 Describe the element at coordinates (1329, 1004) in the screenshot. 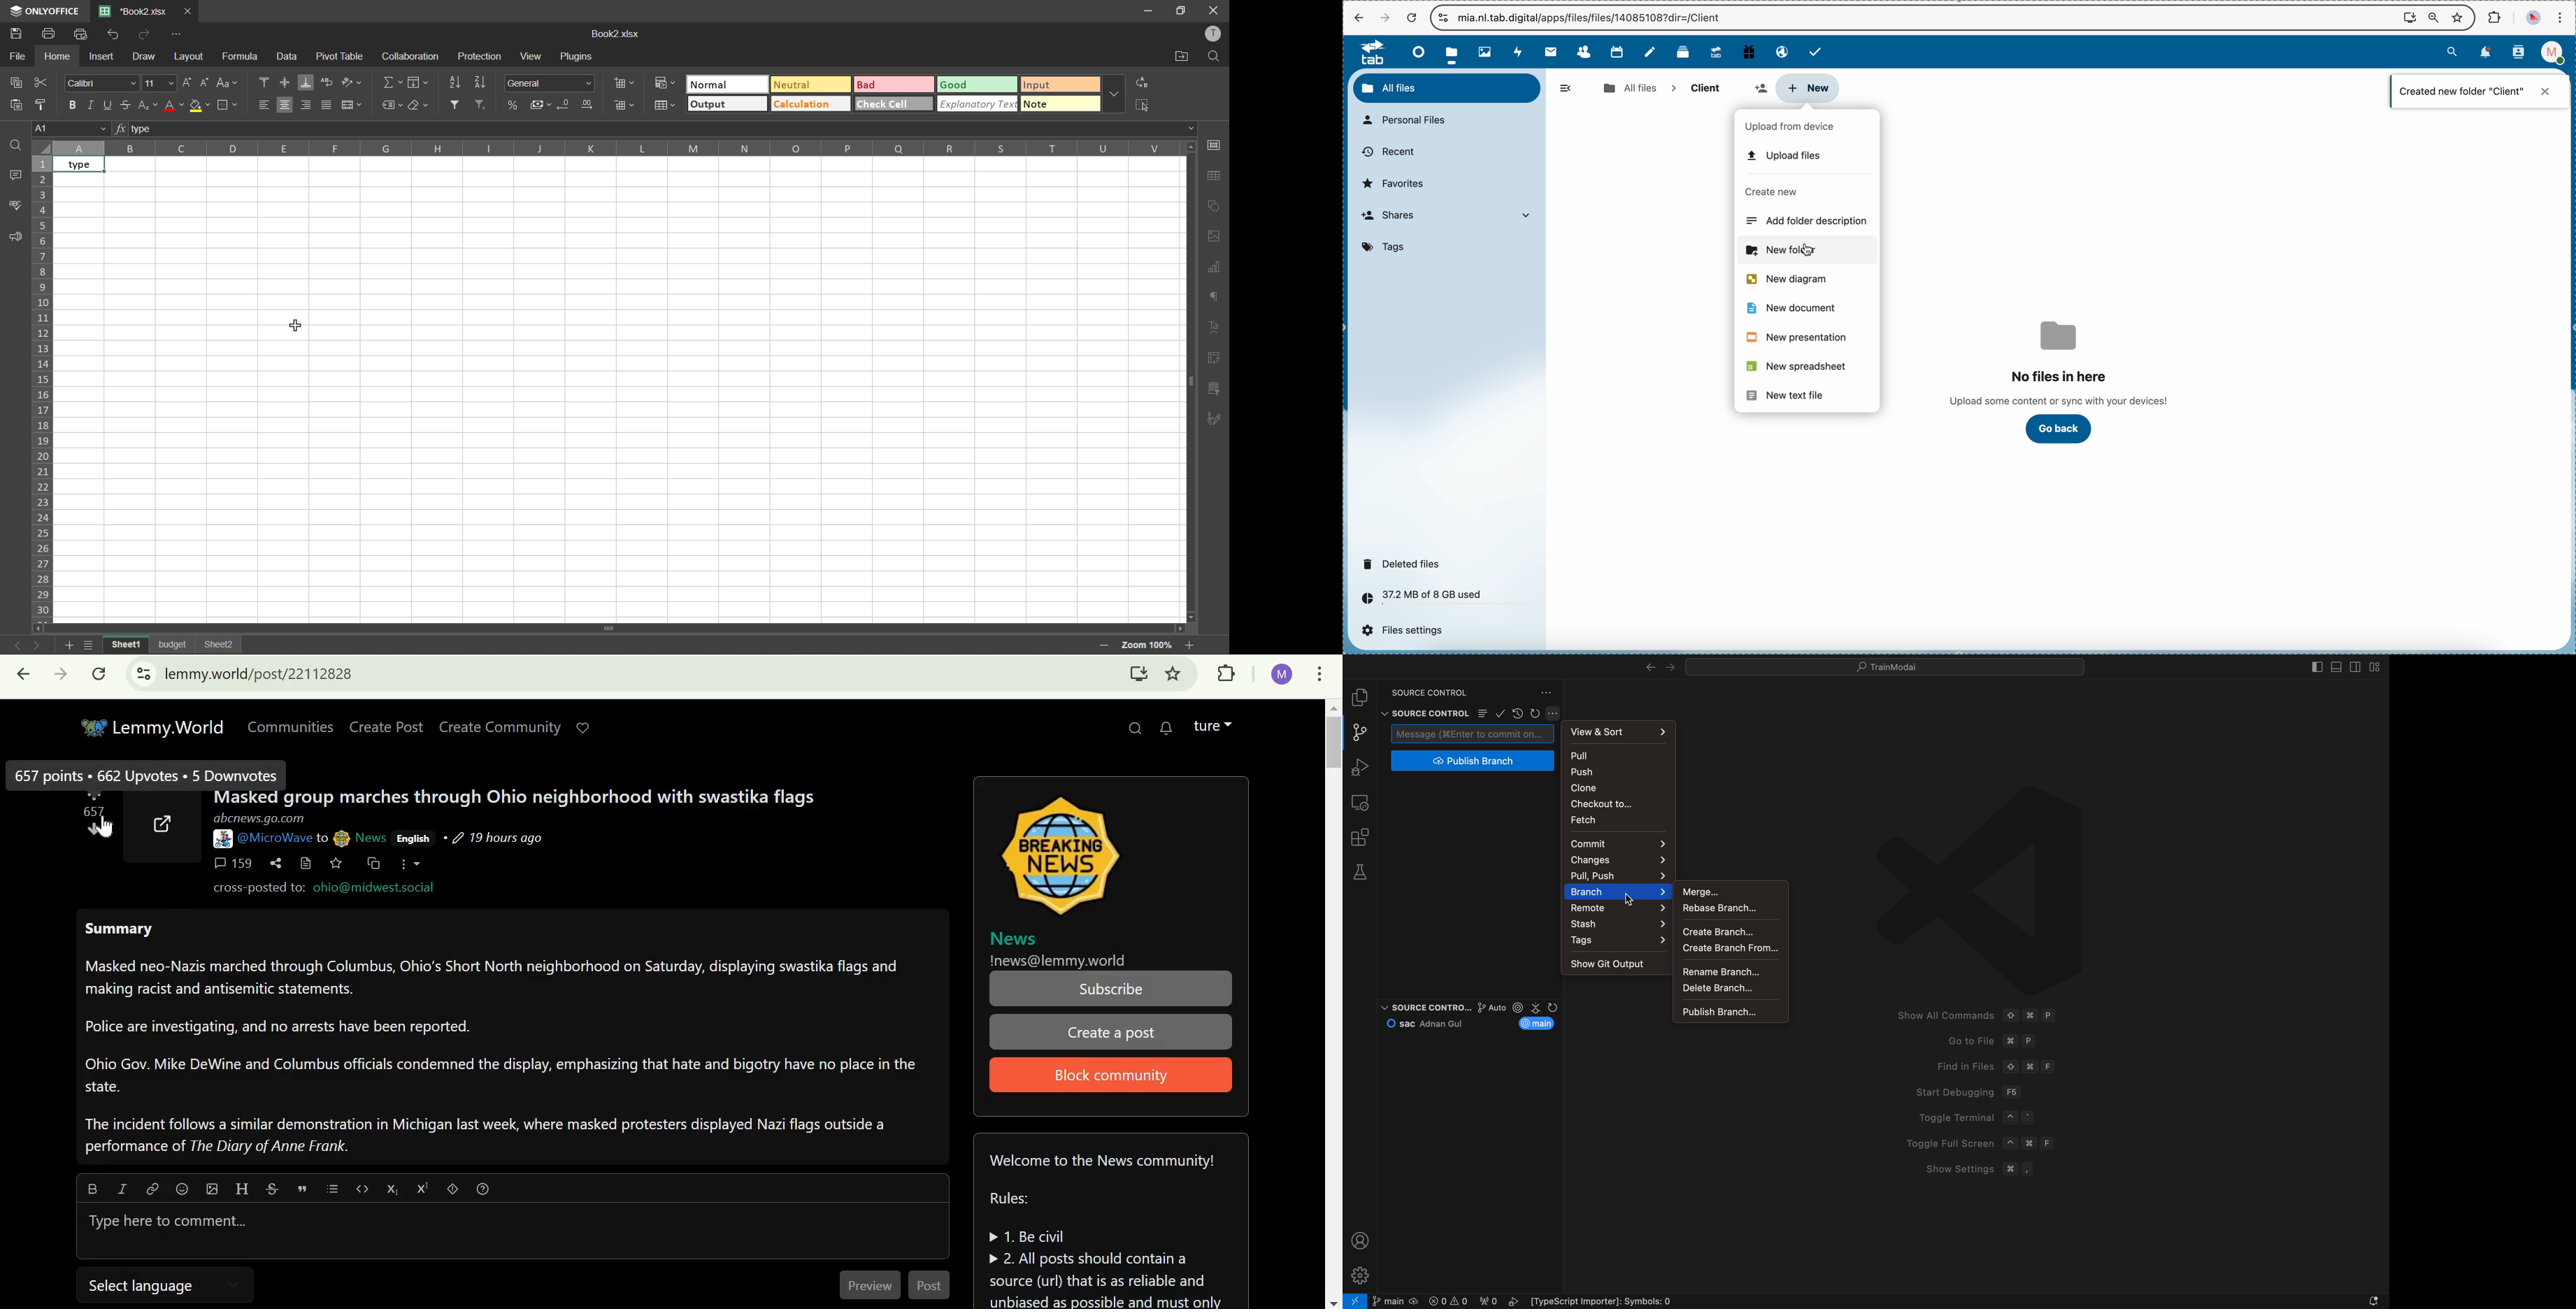

I see `scrollbar` at that location.